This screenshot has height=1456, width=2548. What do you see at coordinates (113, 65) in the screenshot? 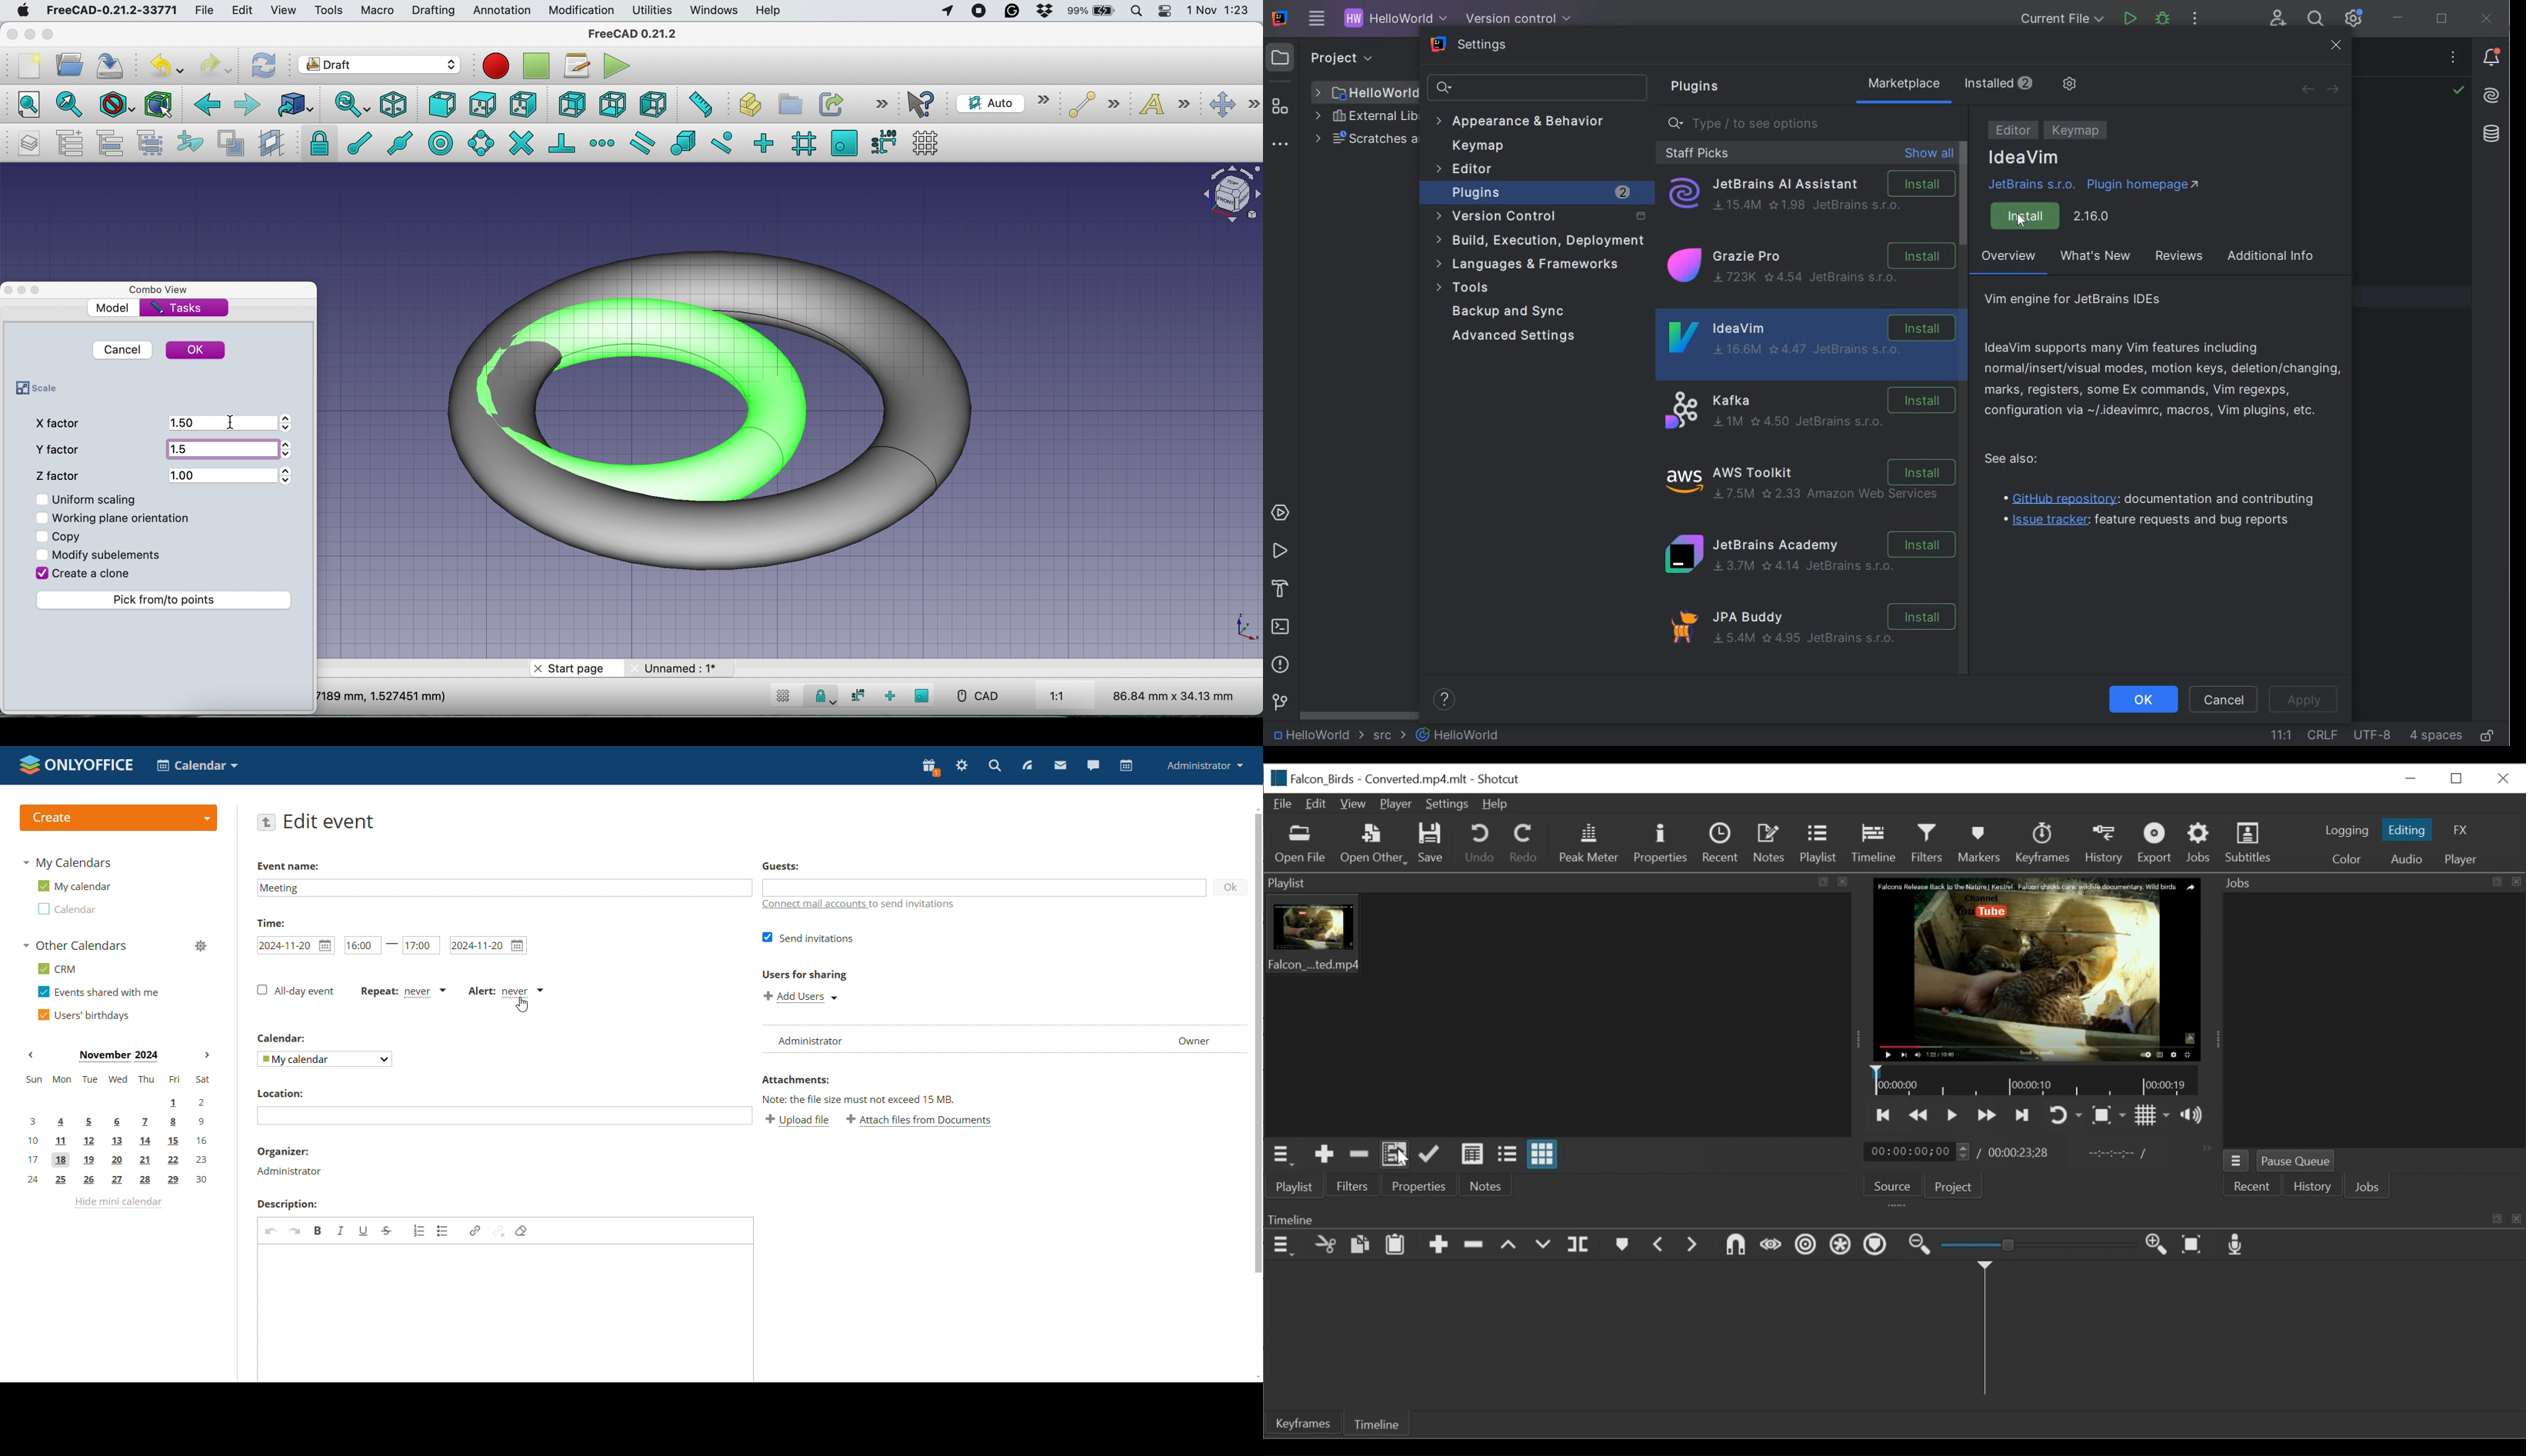
I see `save` at bounding box center [113, 65].